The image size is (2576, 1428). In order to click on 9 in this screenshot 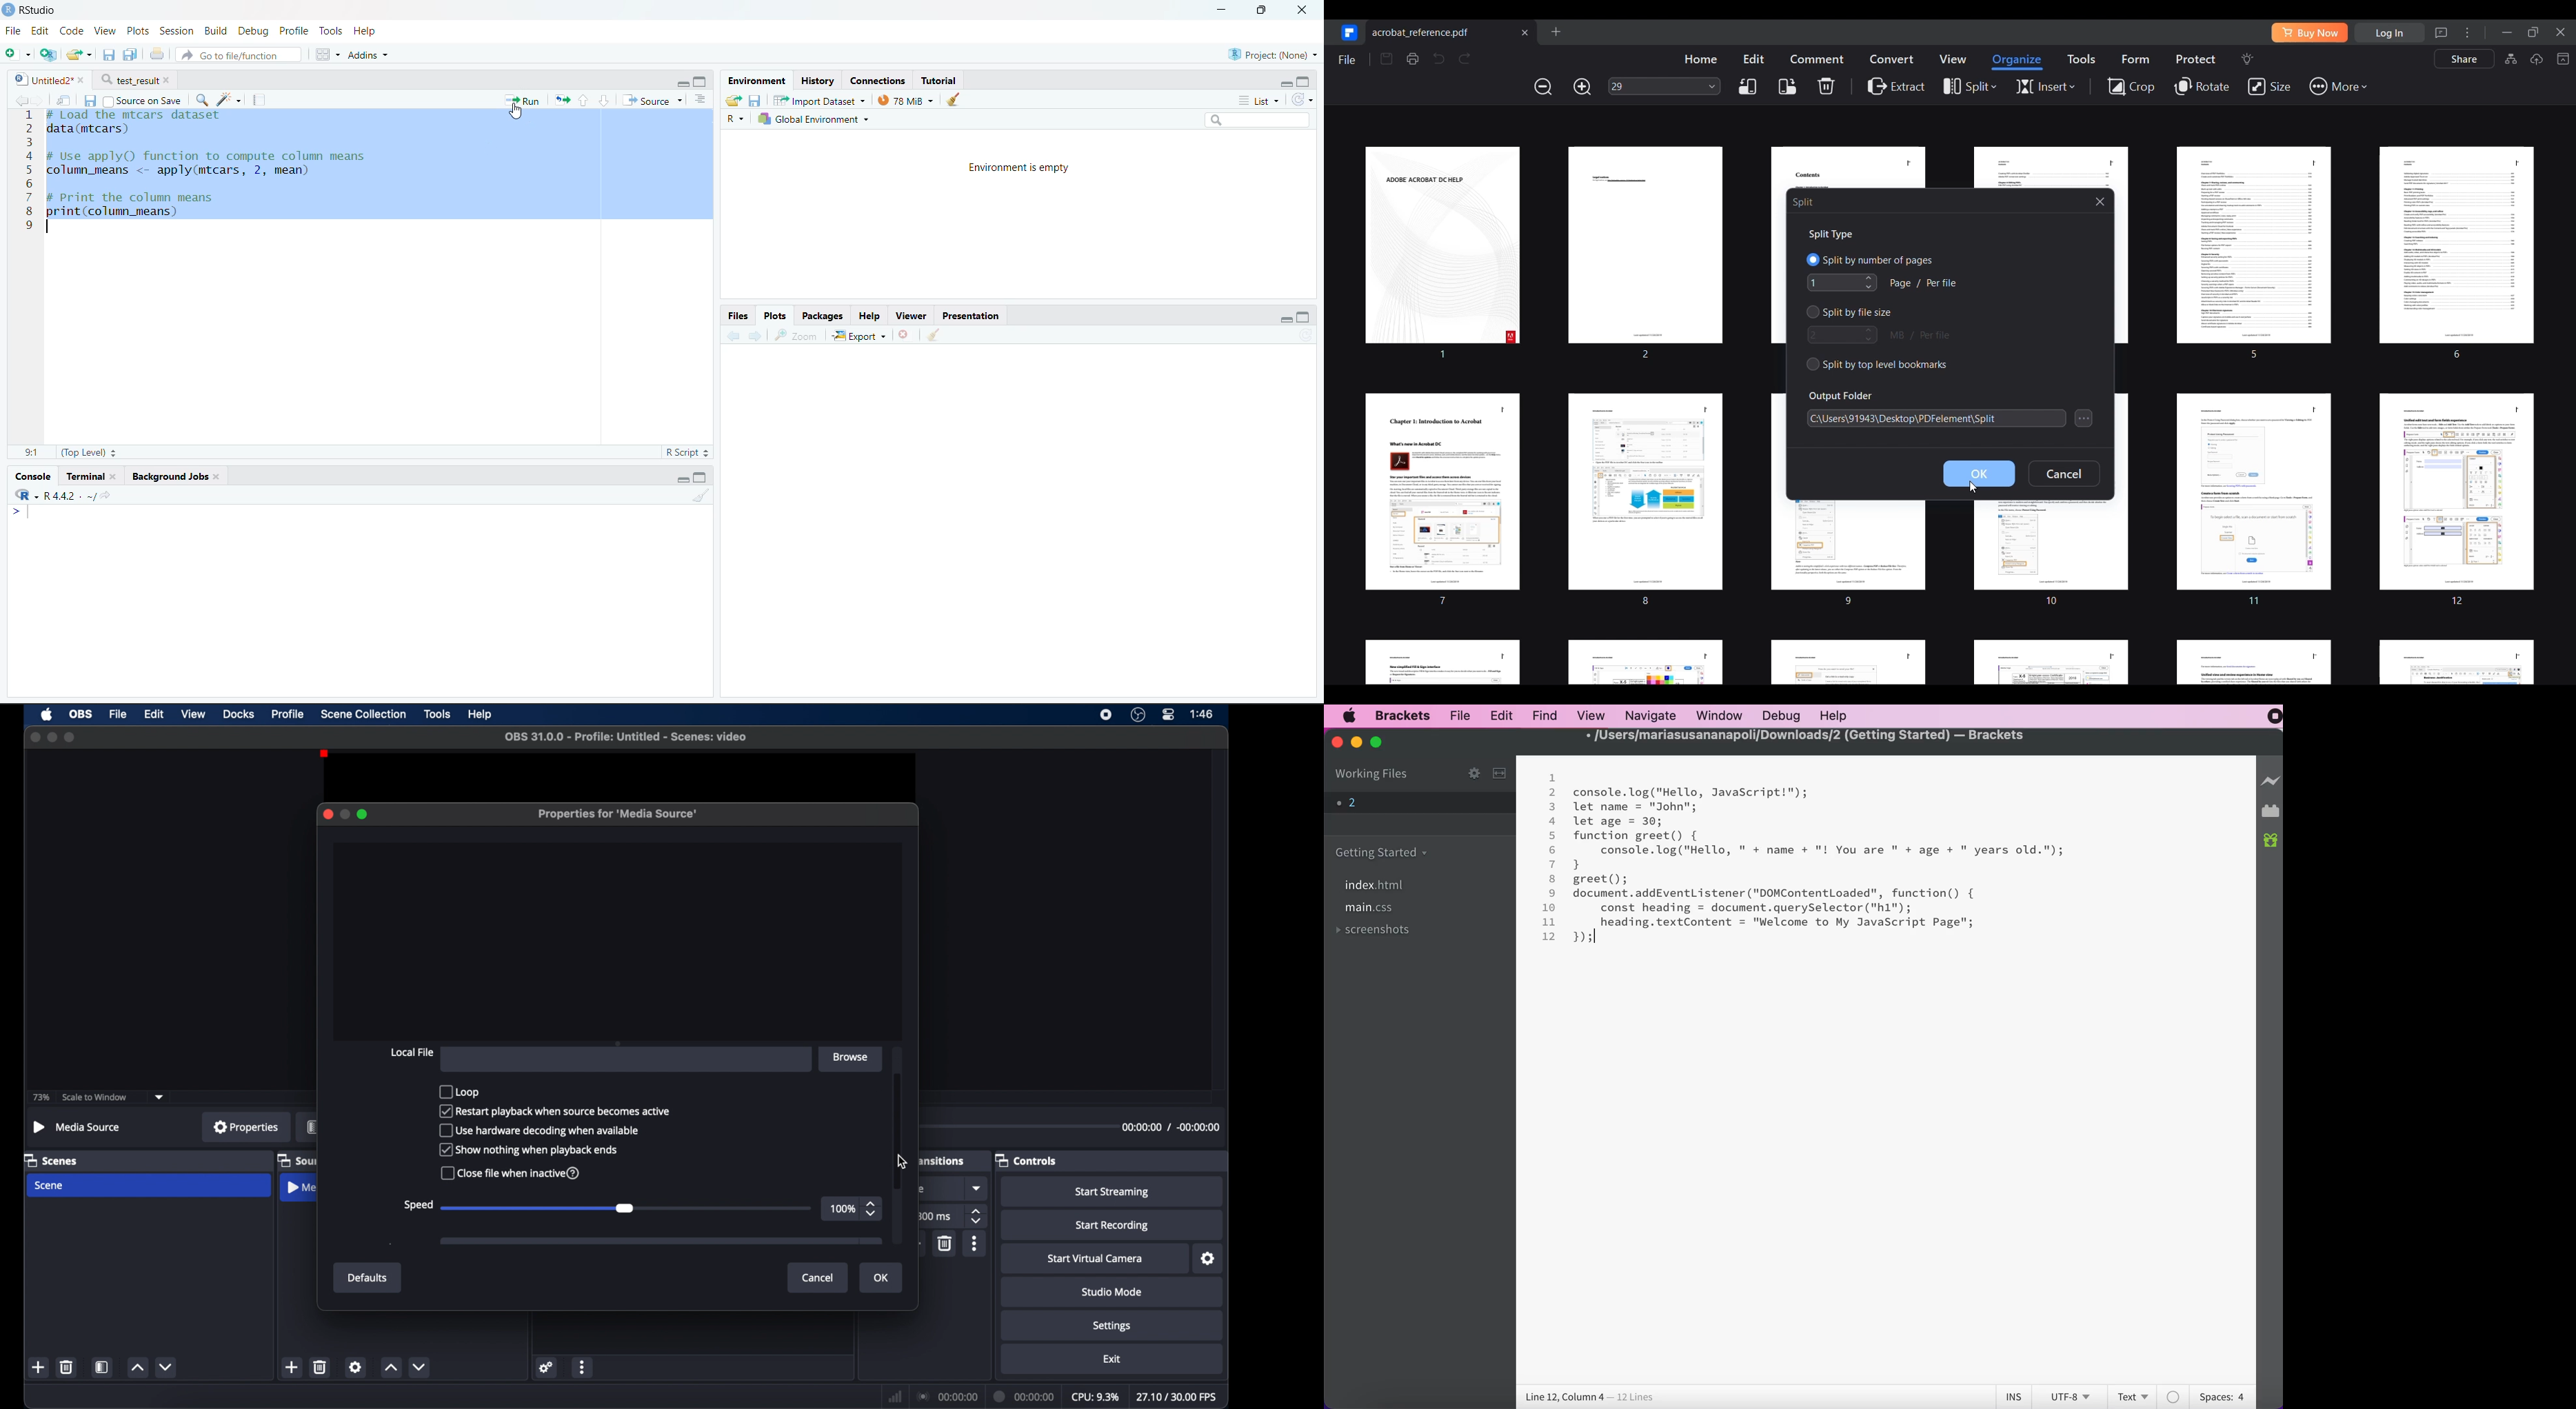, I will do `click(1553, 893)`.